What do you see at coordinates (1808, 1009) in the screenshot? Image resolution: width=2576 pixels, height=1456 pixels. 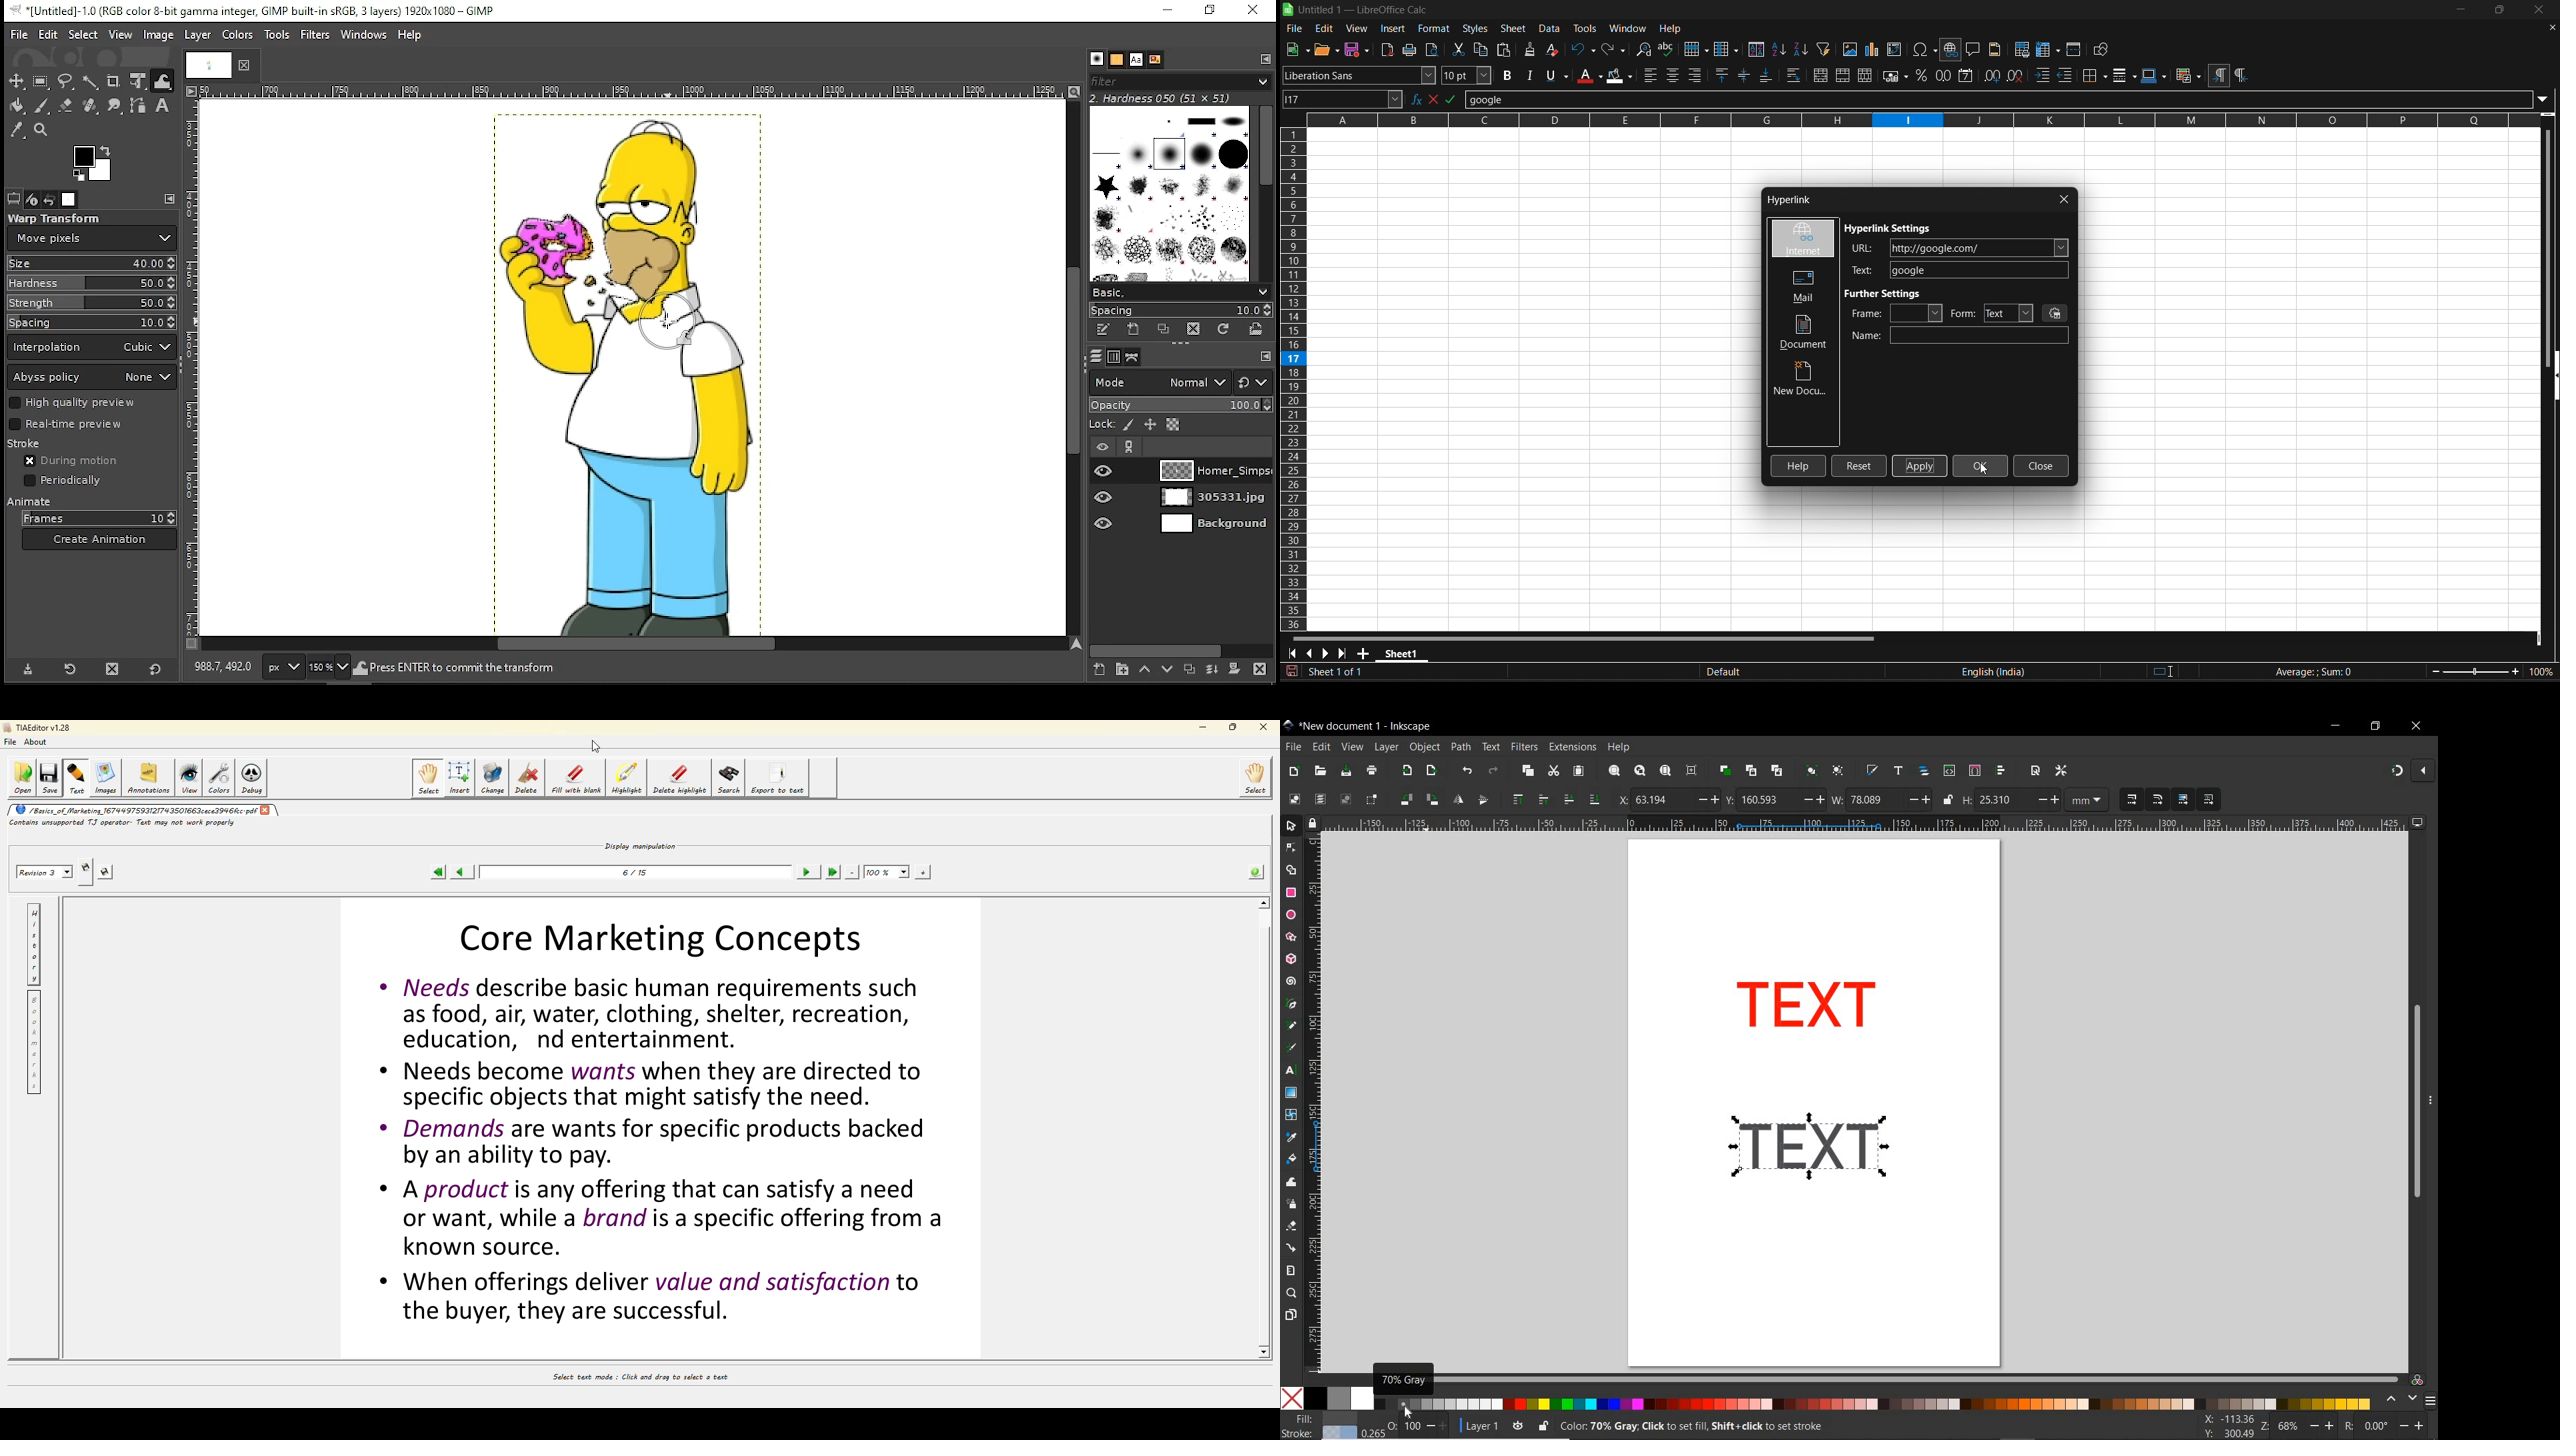 I see `duplicate created` at bounding box center [1808, 1009].